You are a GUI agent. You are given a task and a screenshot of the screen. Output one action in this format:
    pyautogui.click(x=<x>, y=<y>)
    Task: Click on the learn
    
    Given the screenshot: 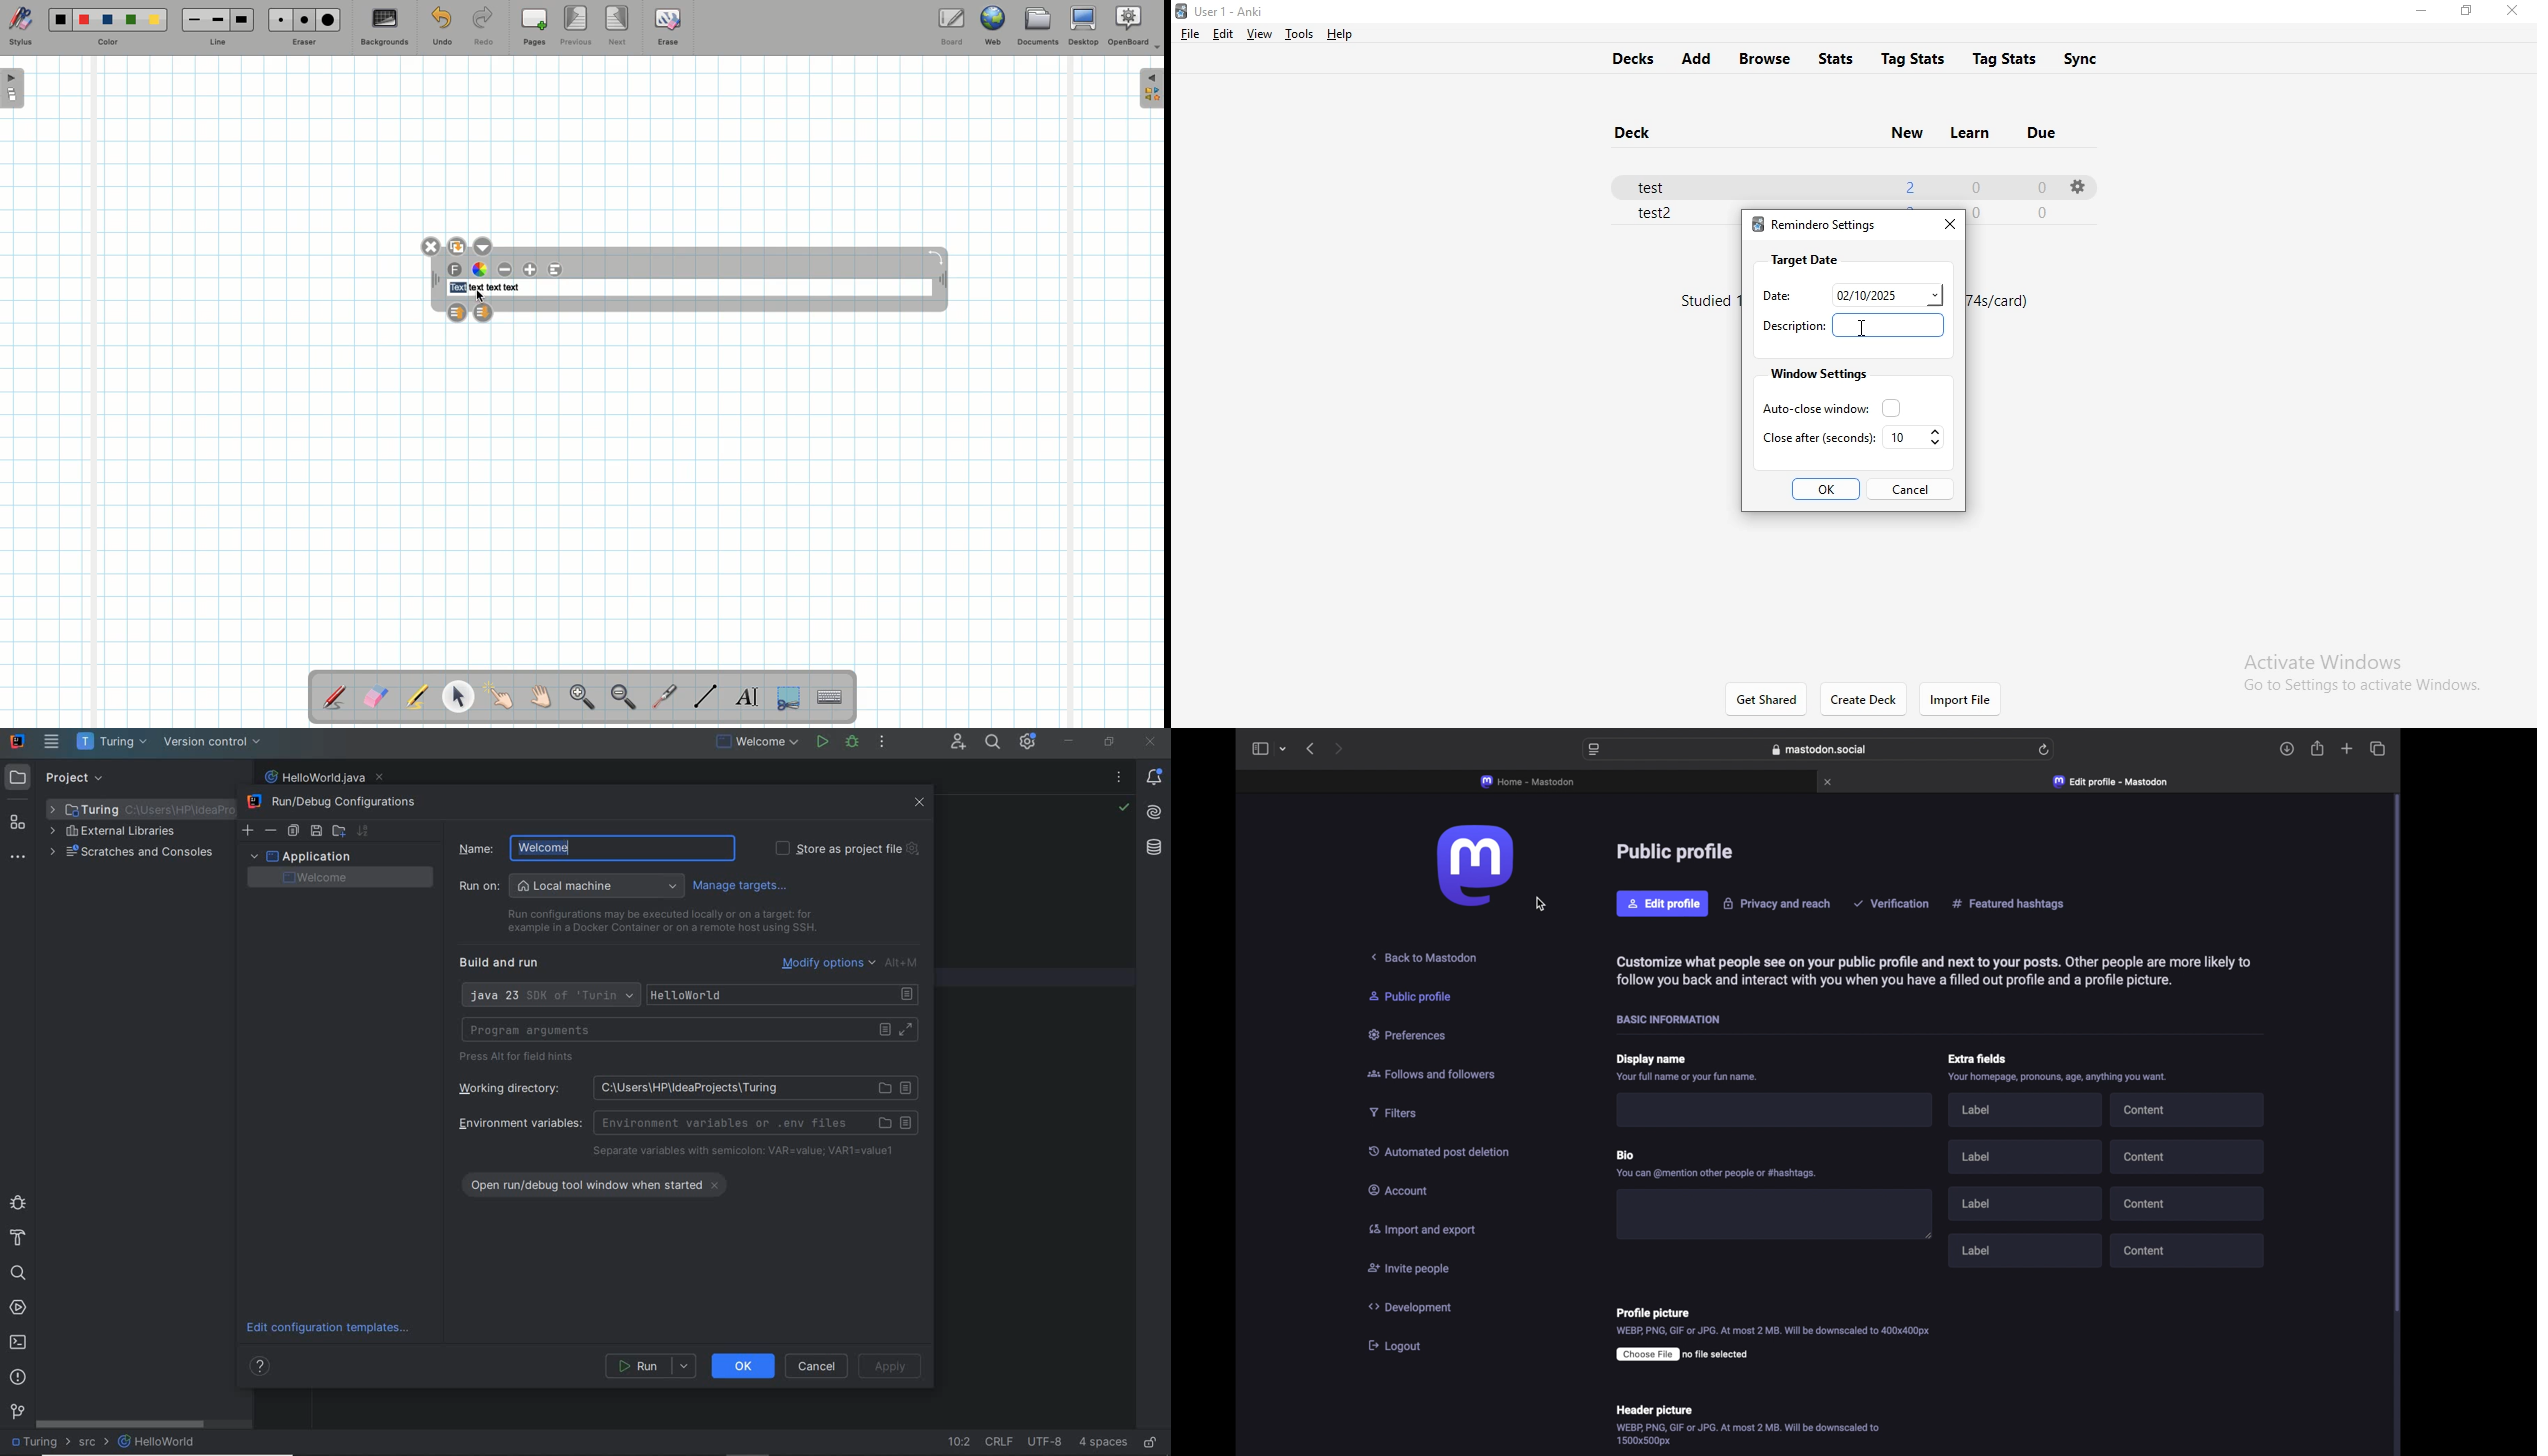 What is the action you would take?
    pyautogui.click(x=1967, y=130)
    